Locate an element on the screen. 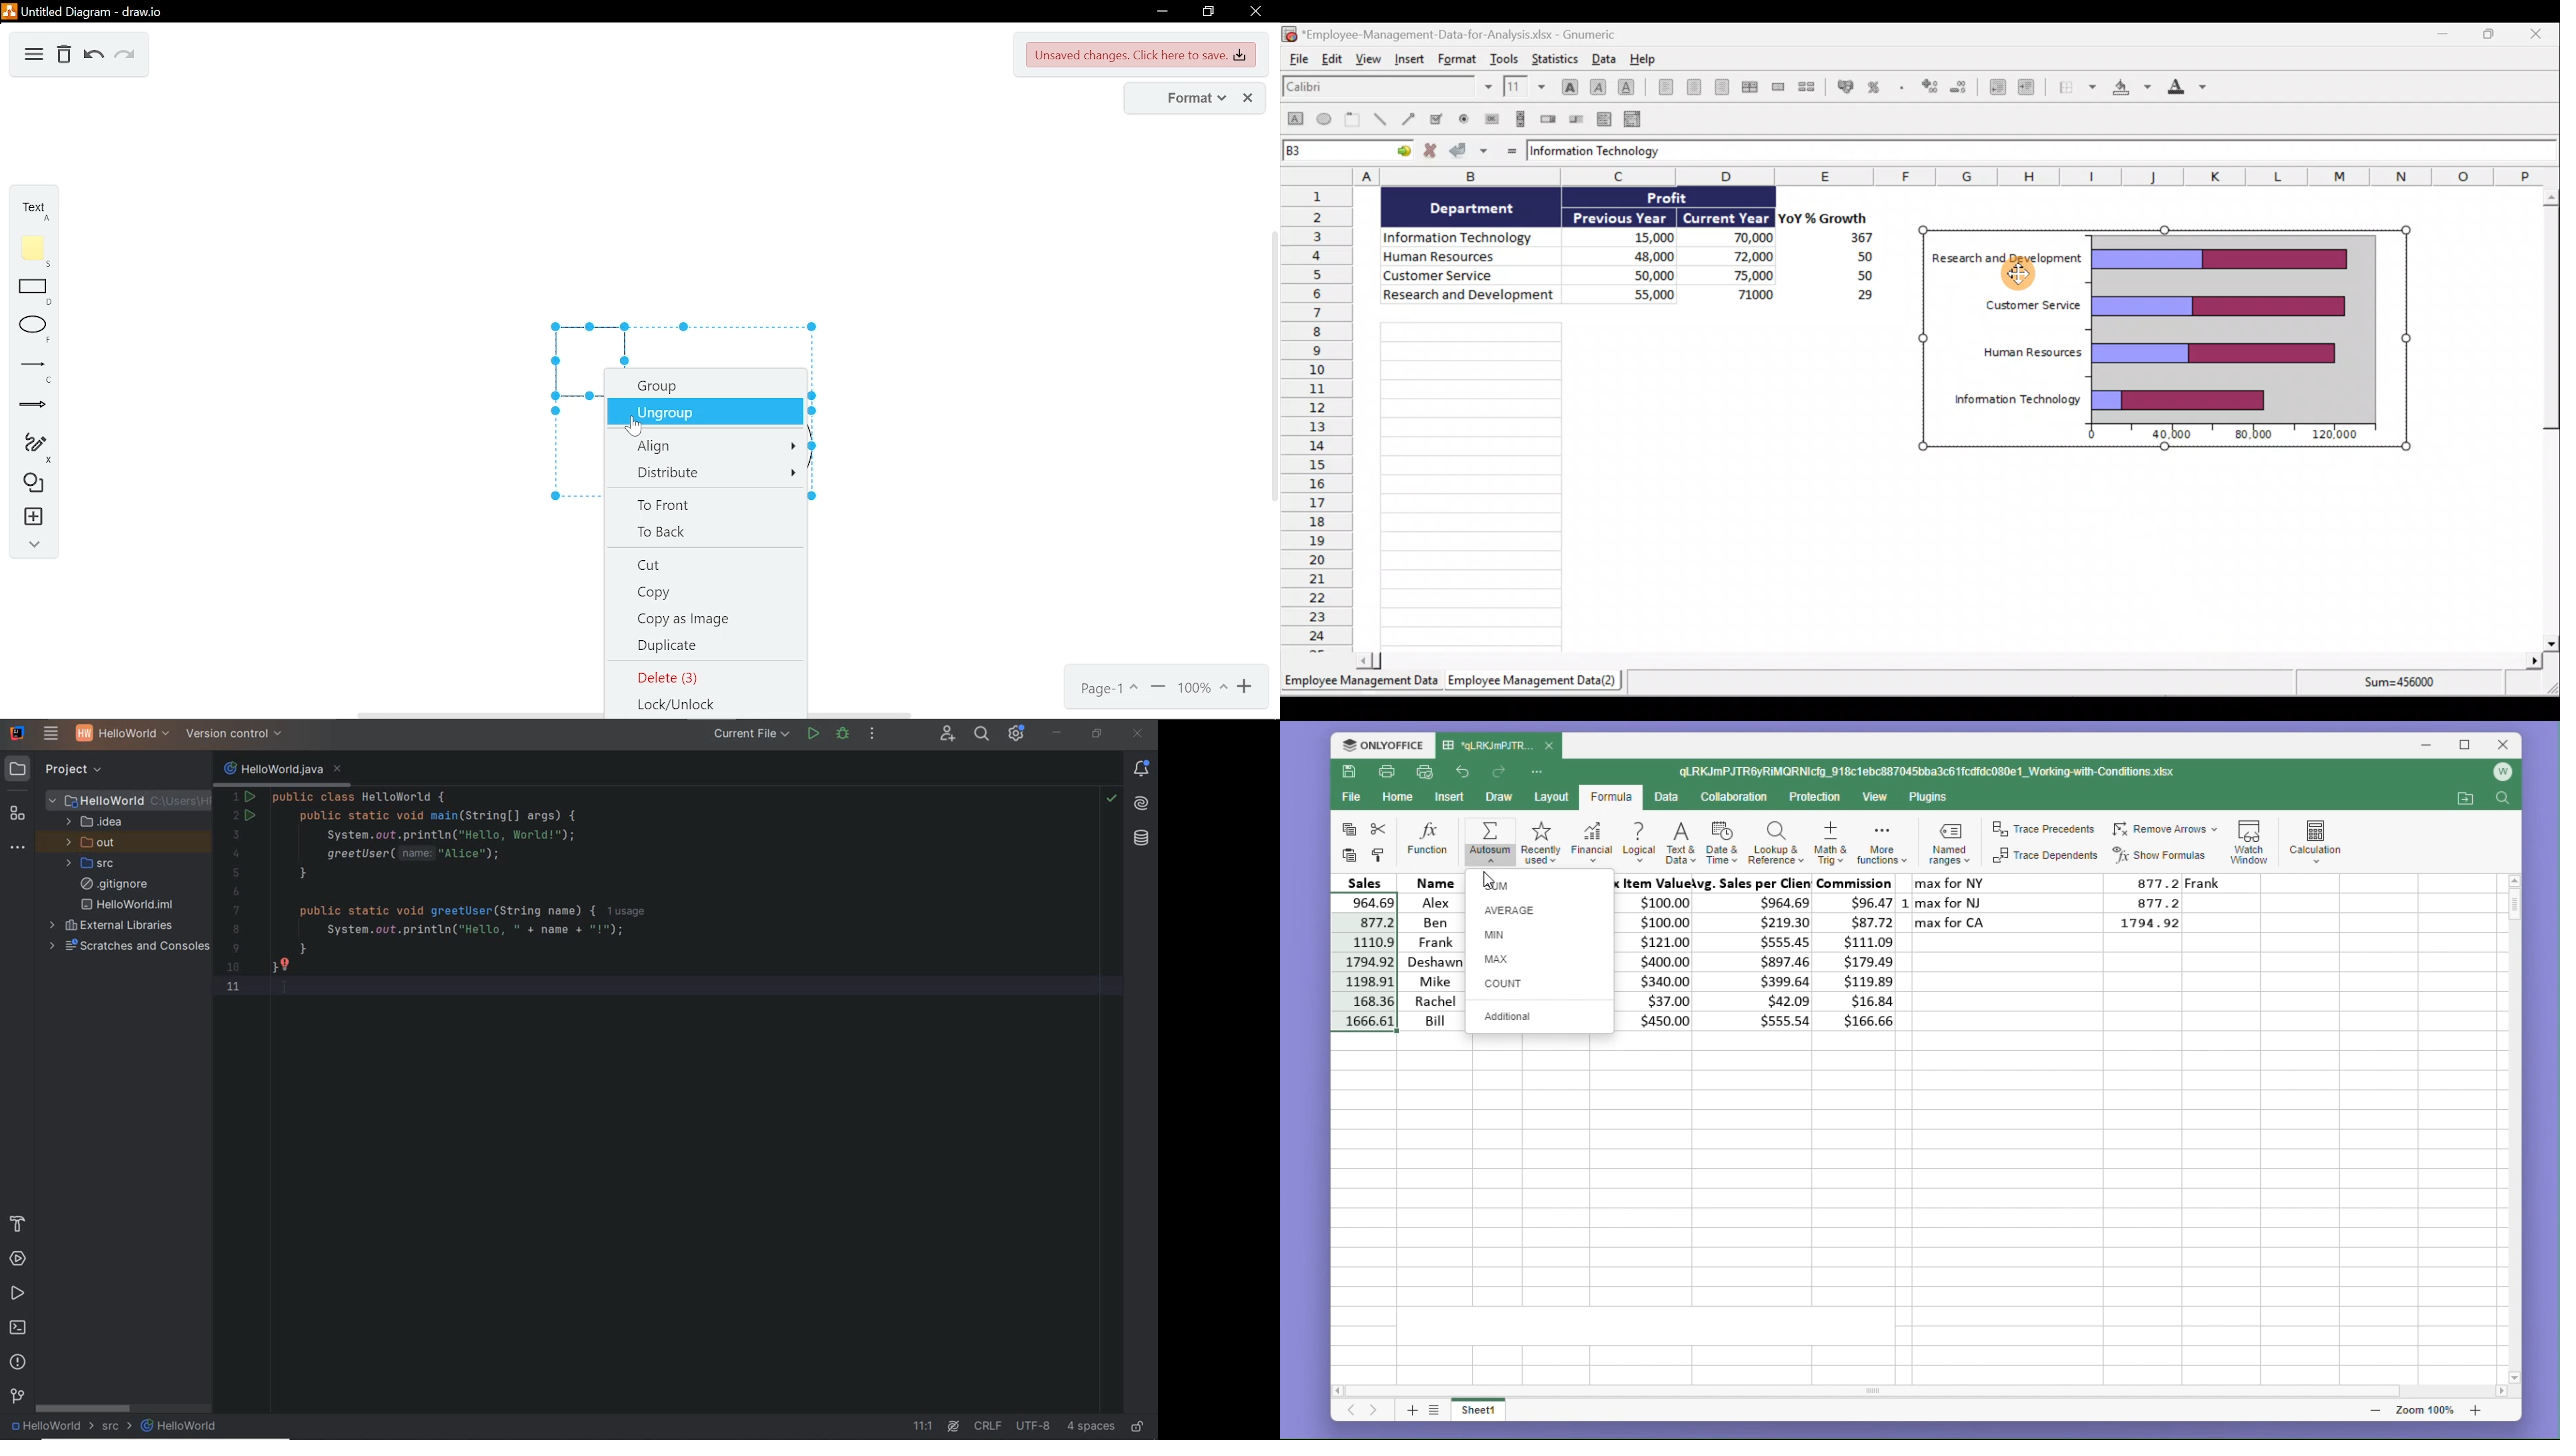 The width and height of the screenshot is (2576, 1456). redo is located at coordinates (1501, 772).